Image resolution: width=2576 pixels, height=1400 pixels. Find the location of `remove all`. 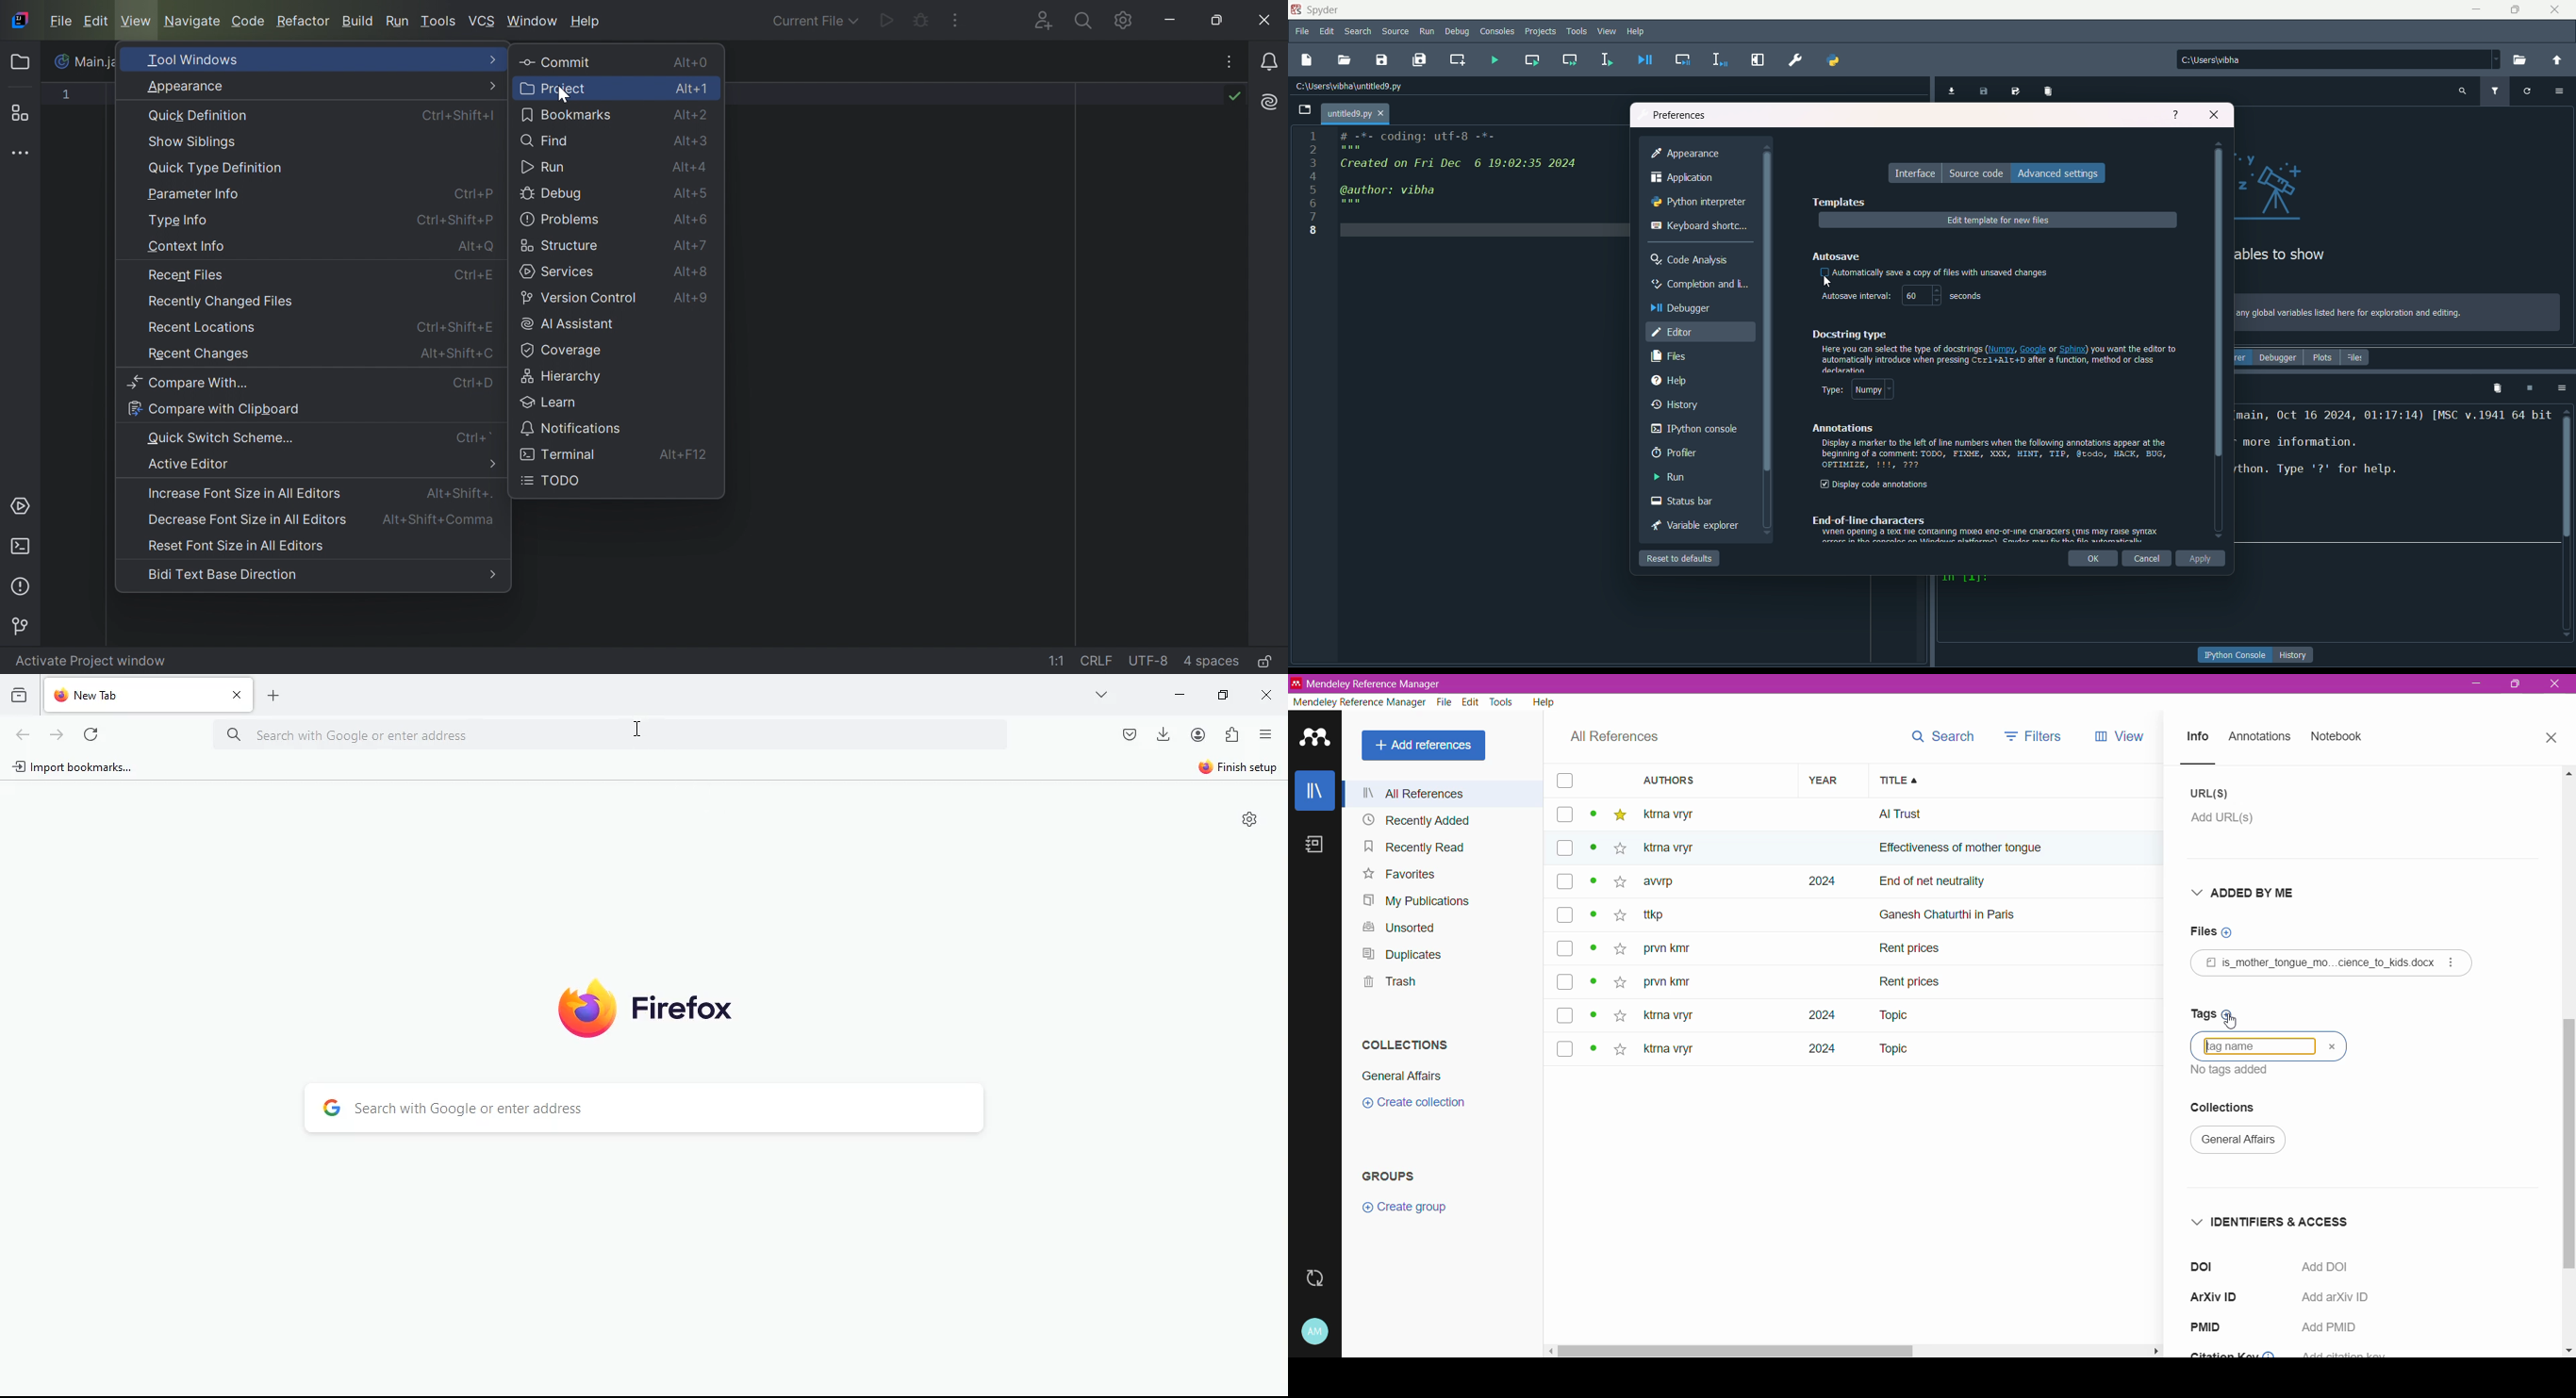

remove all is located at coordinates (2495, 388).